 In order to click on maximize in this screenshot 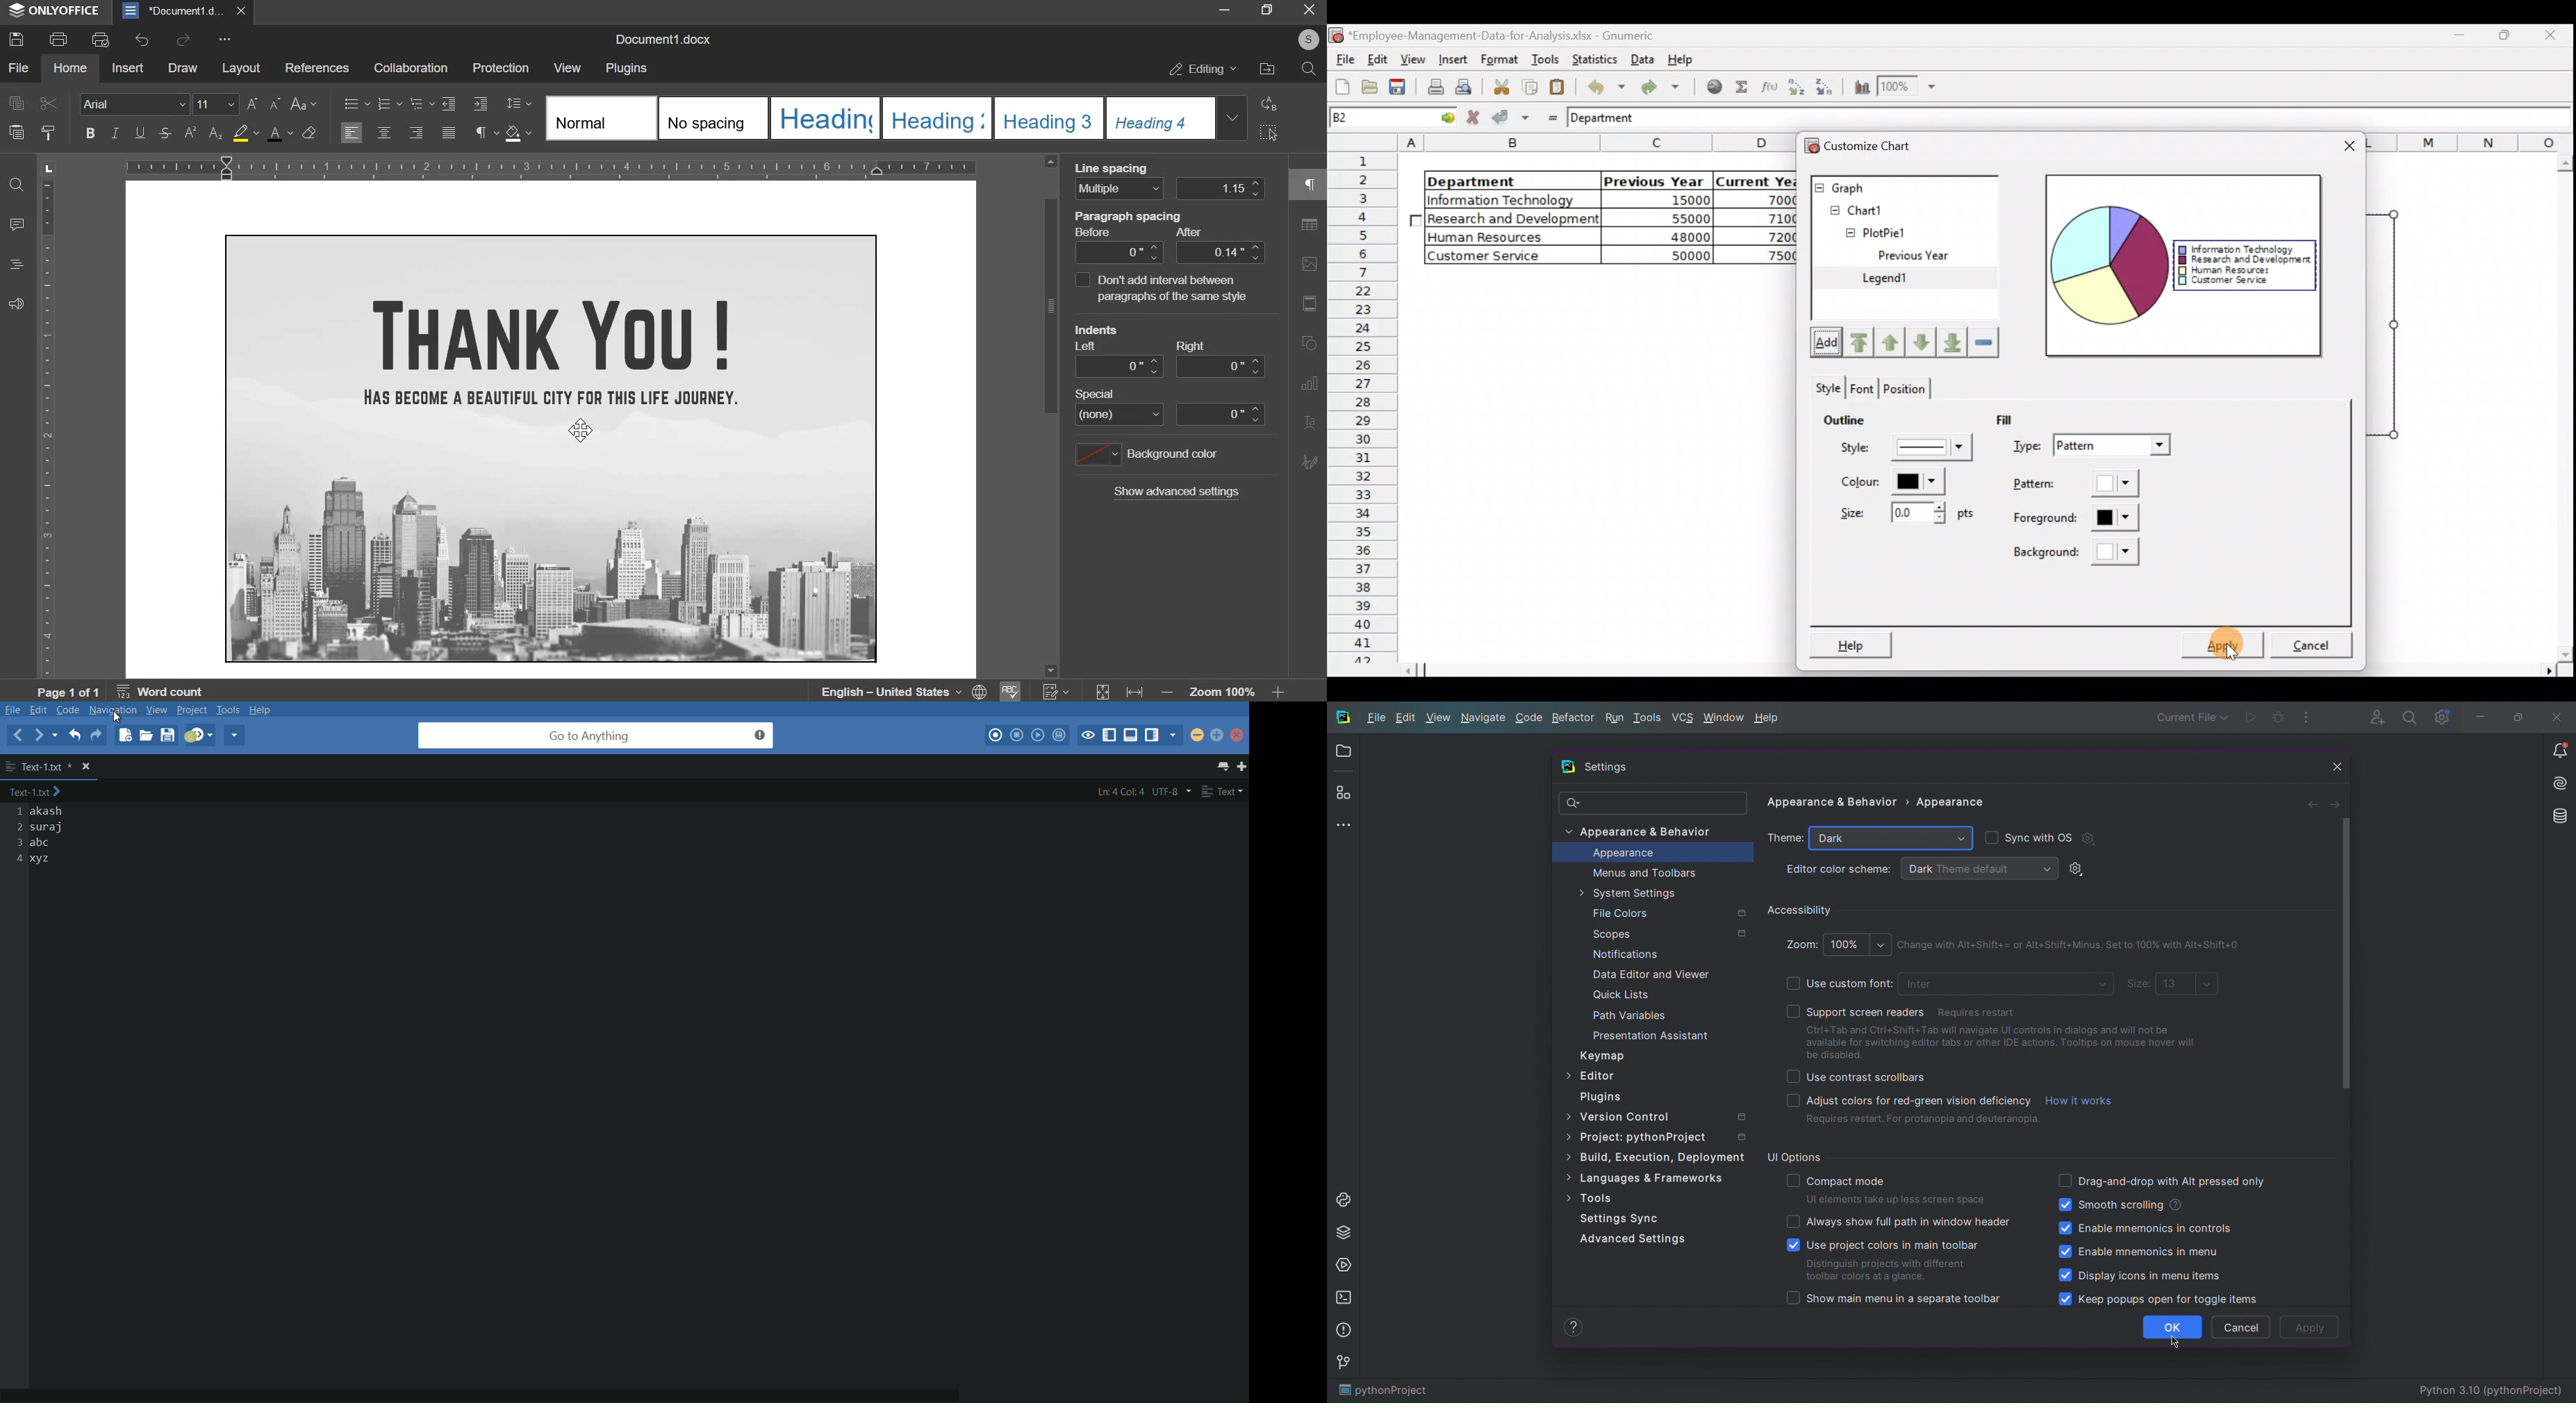, I will do `click(1217, 735)`.